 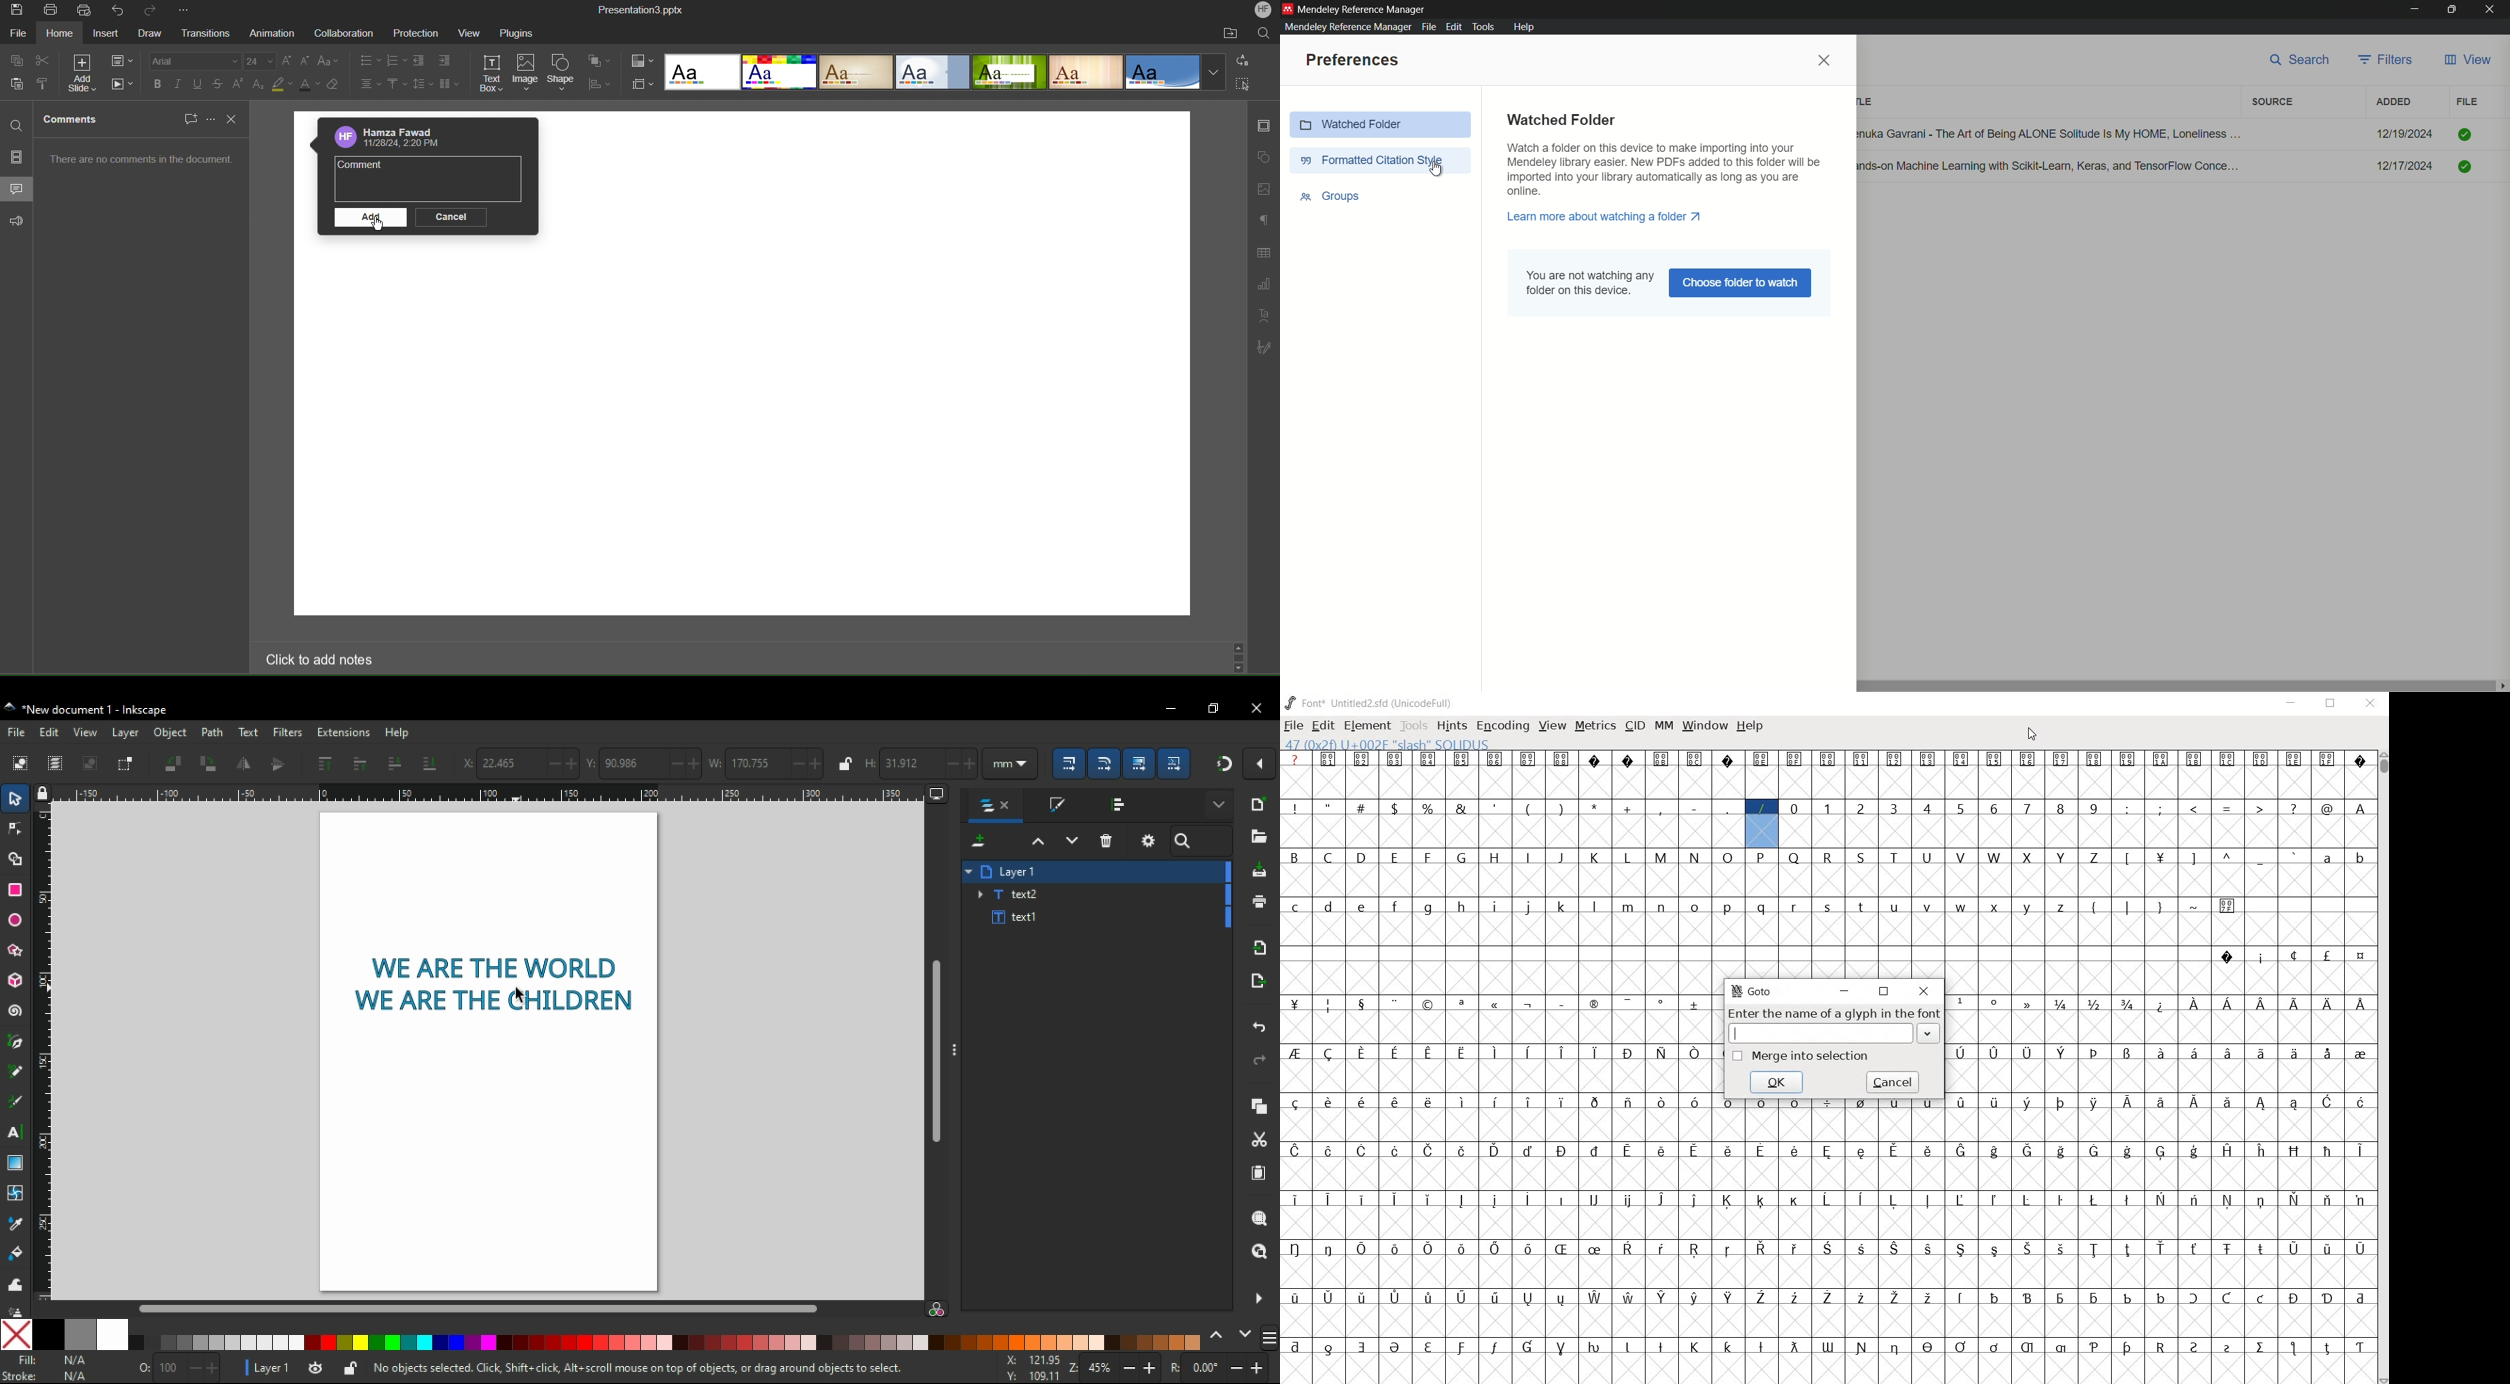 I want to click on Undo, so click(x=119, y=10).